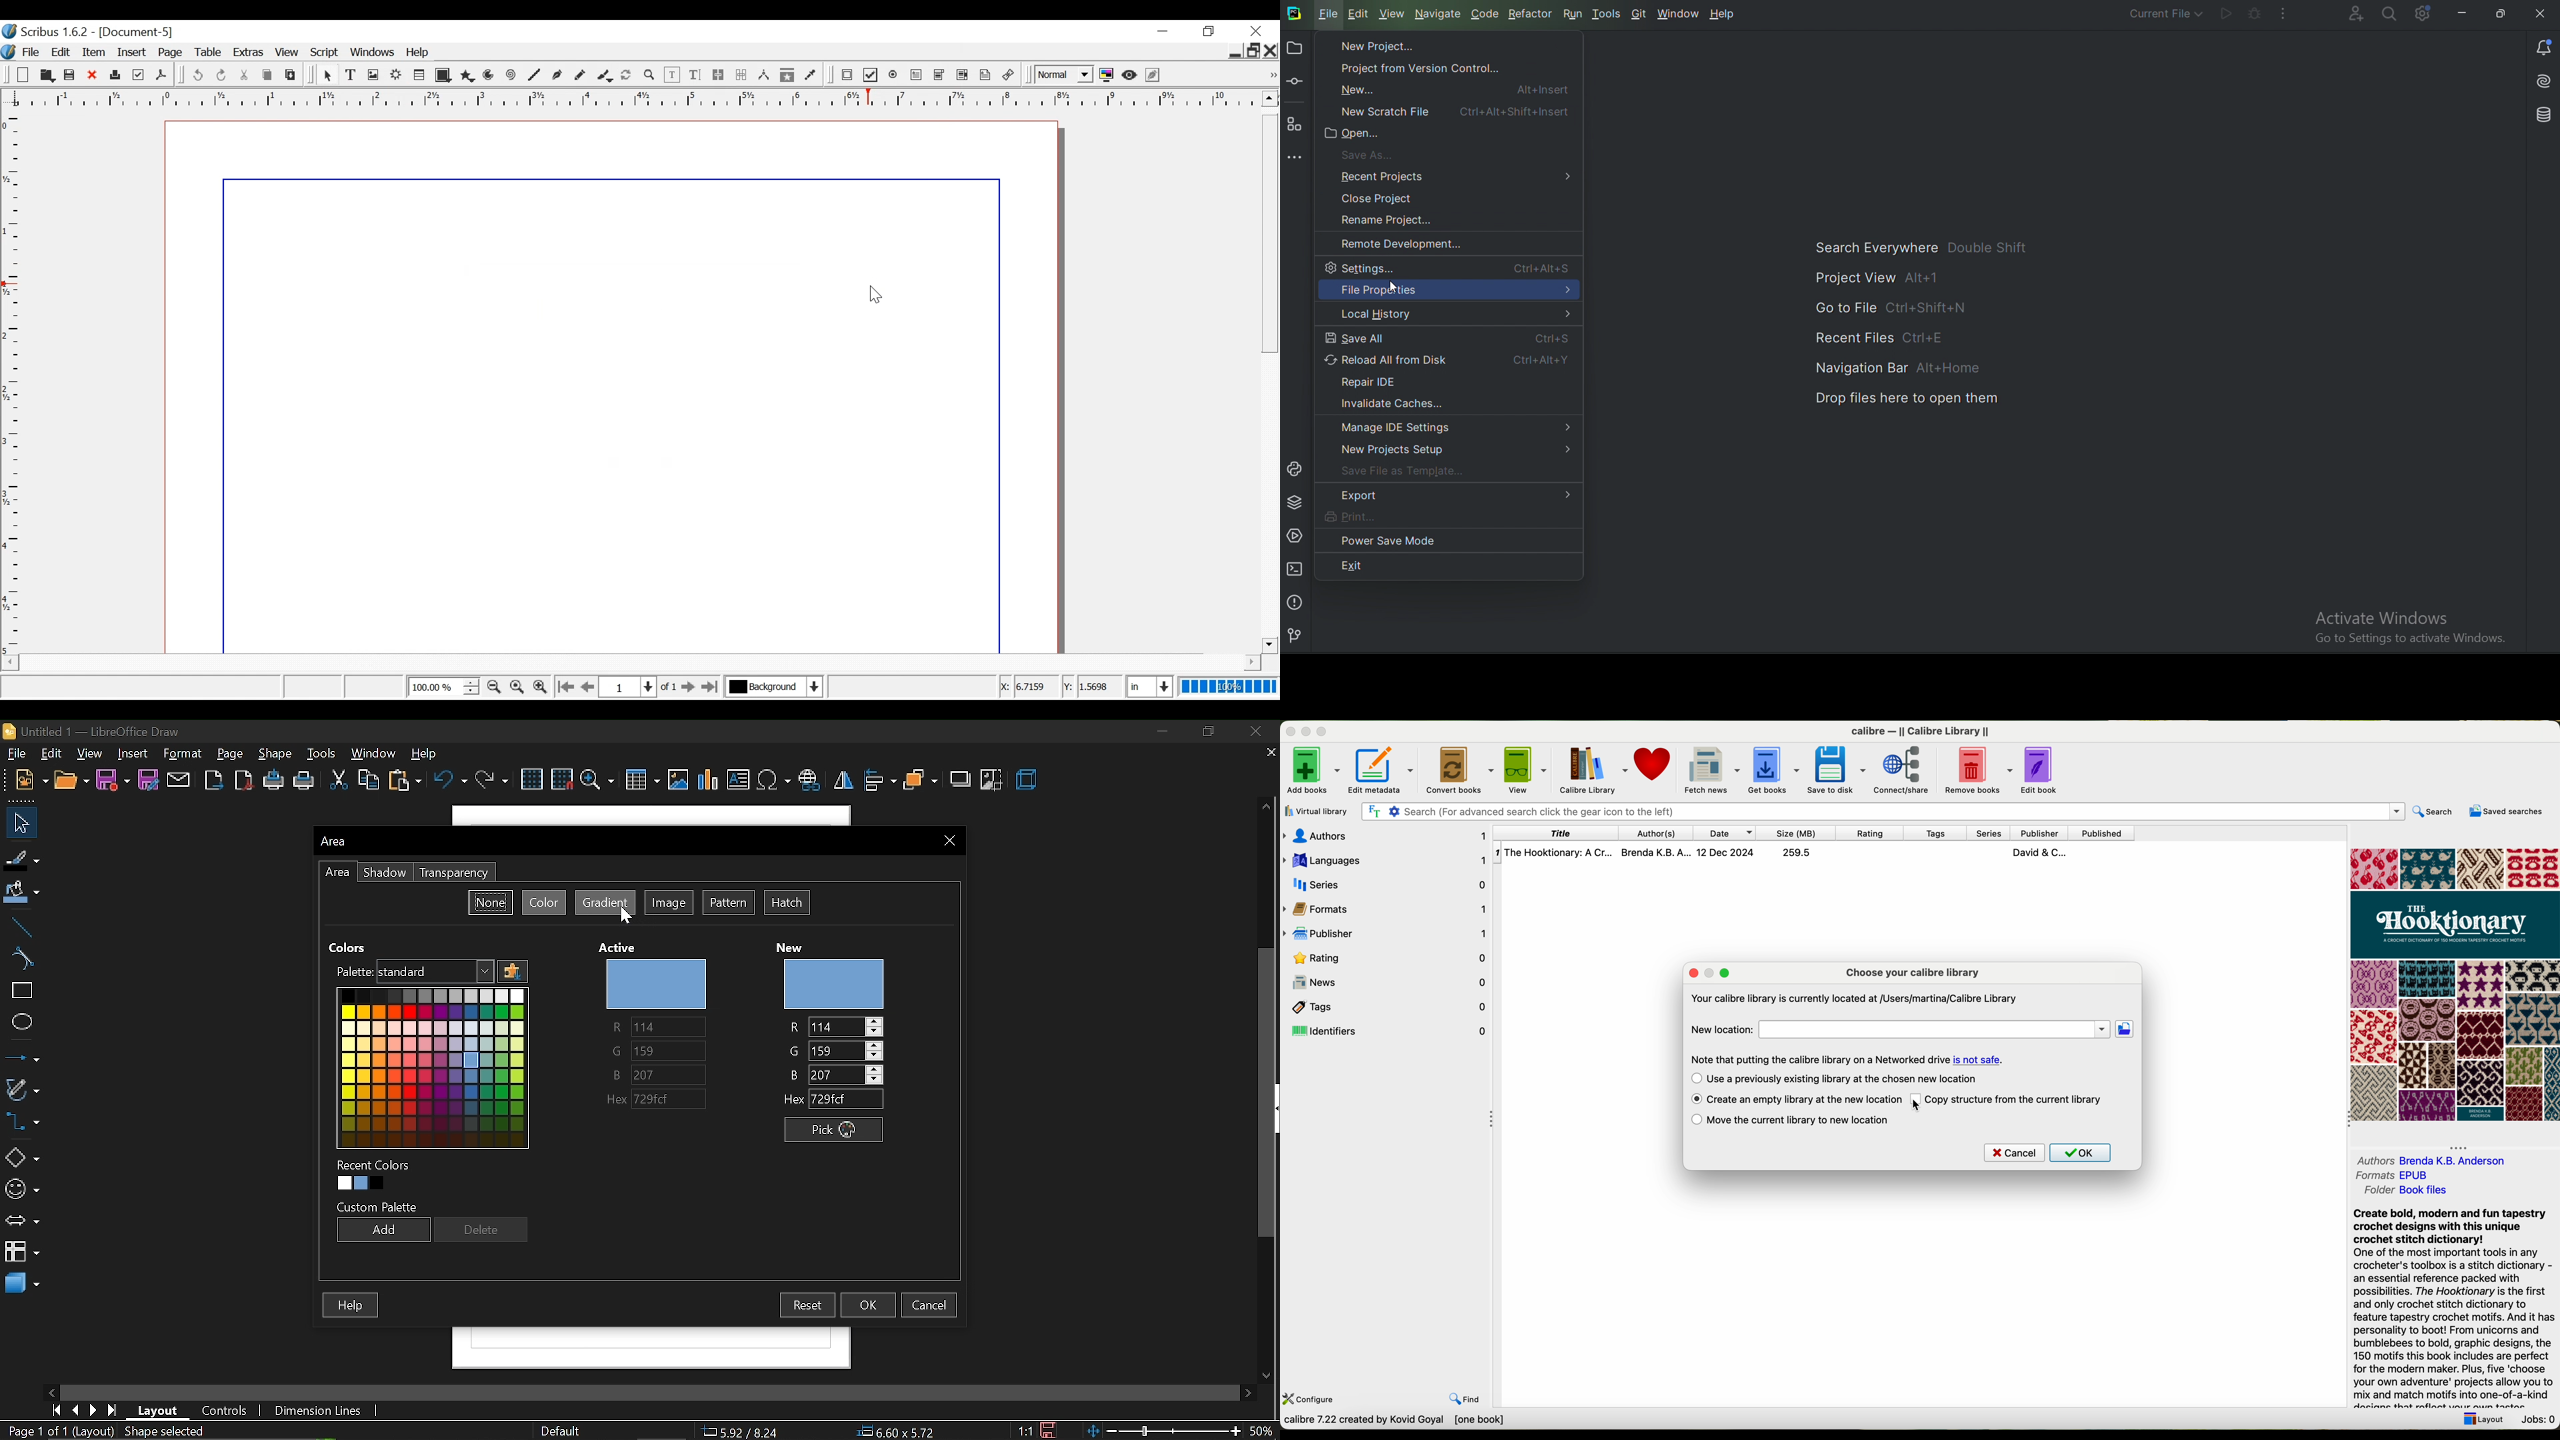 The height and width of the screenshot is (1456, 2576). Describe the element at coordinates (1211, 31) in the screenshot. I see `minimize` at that location.